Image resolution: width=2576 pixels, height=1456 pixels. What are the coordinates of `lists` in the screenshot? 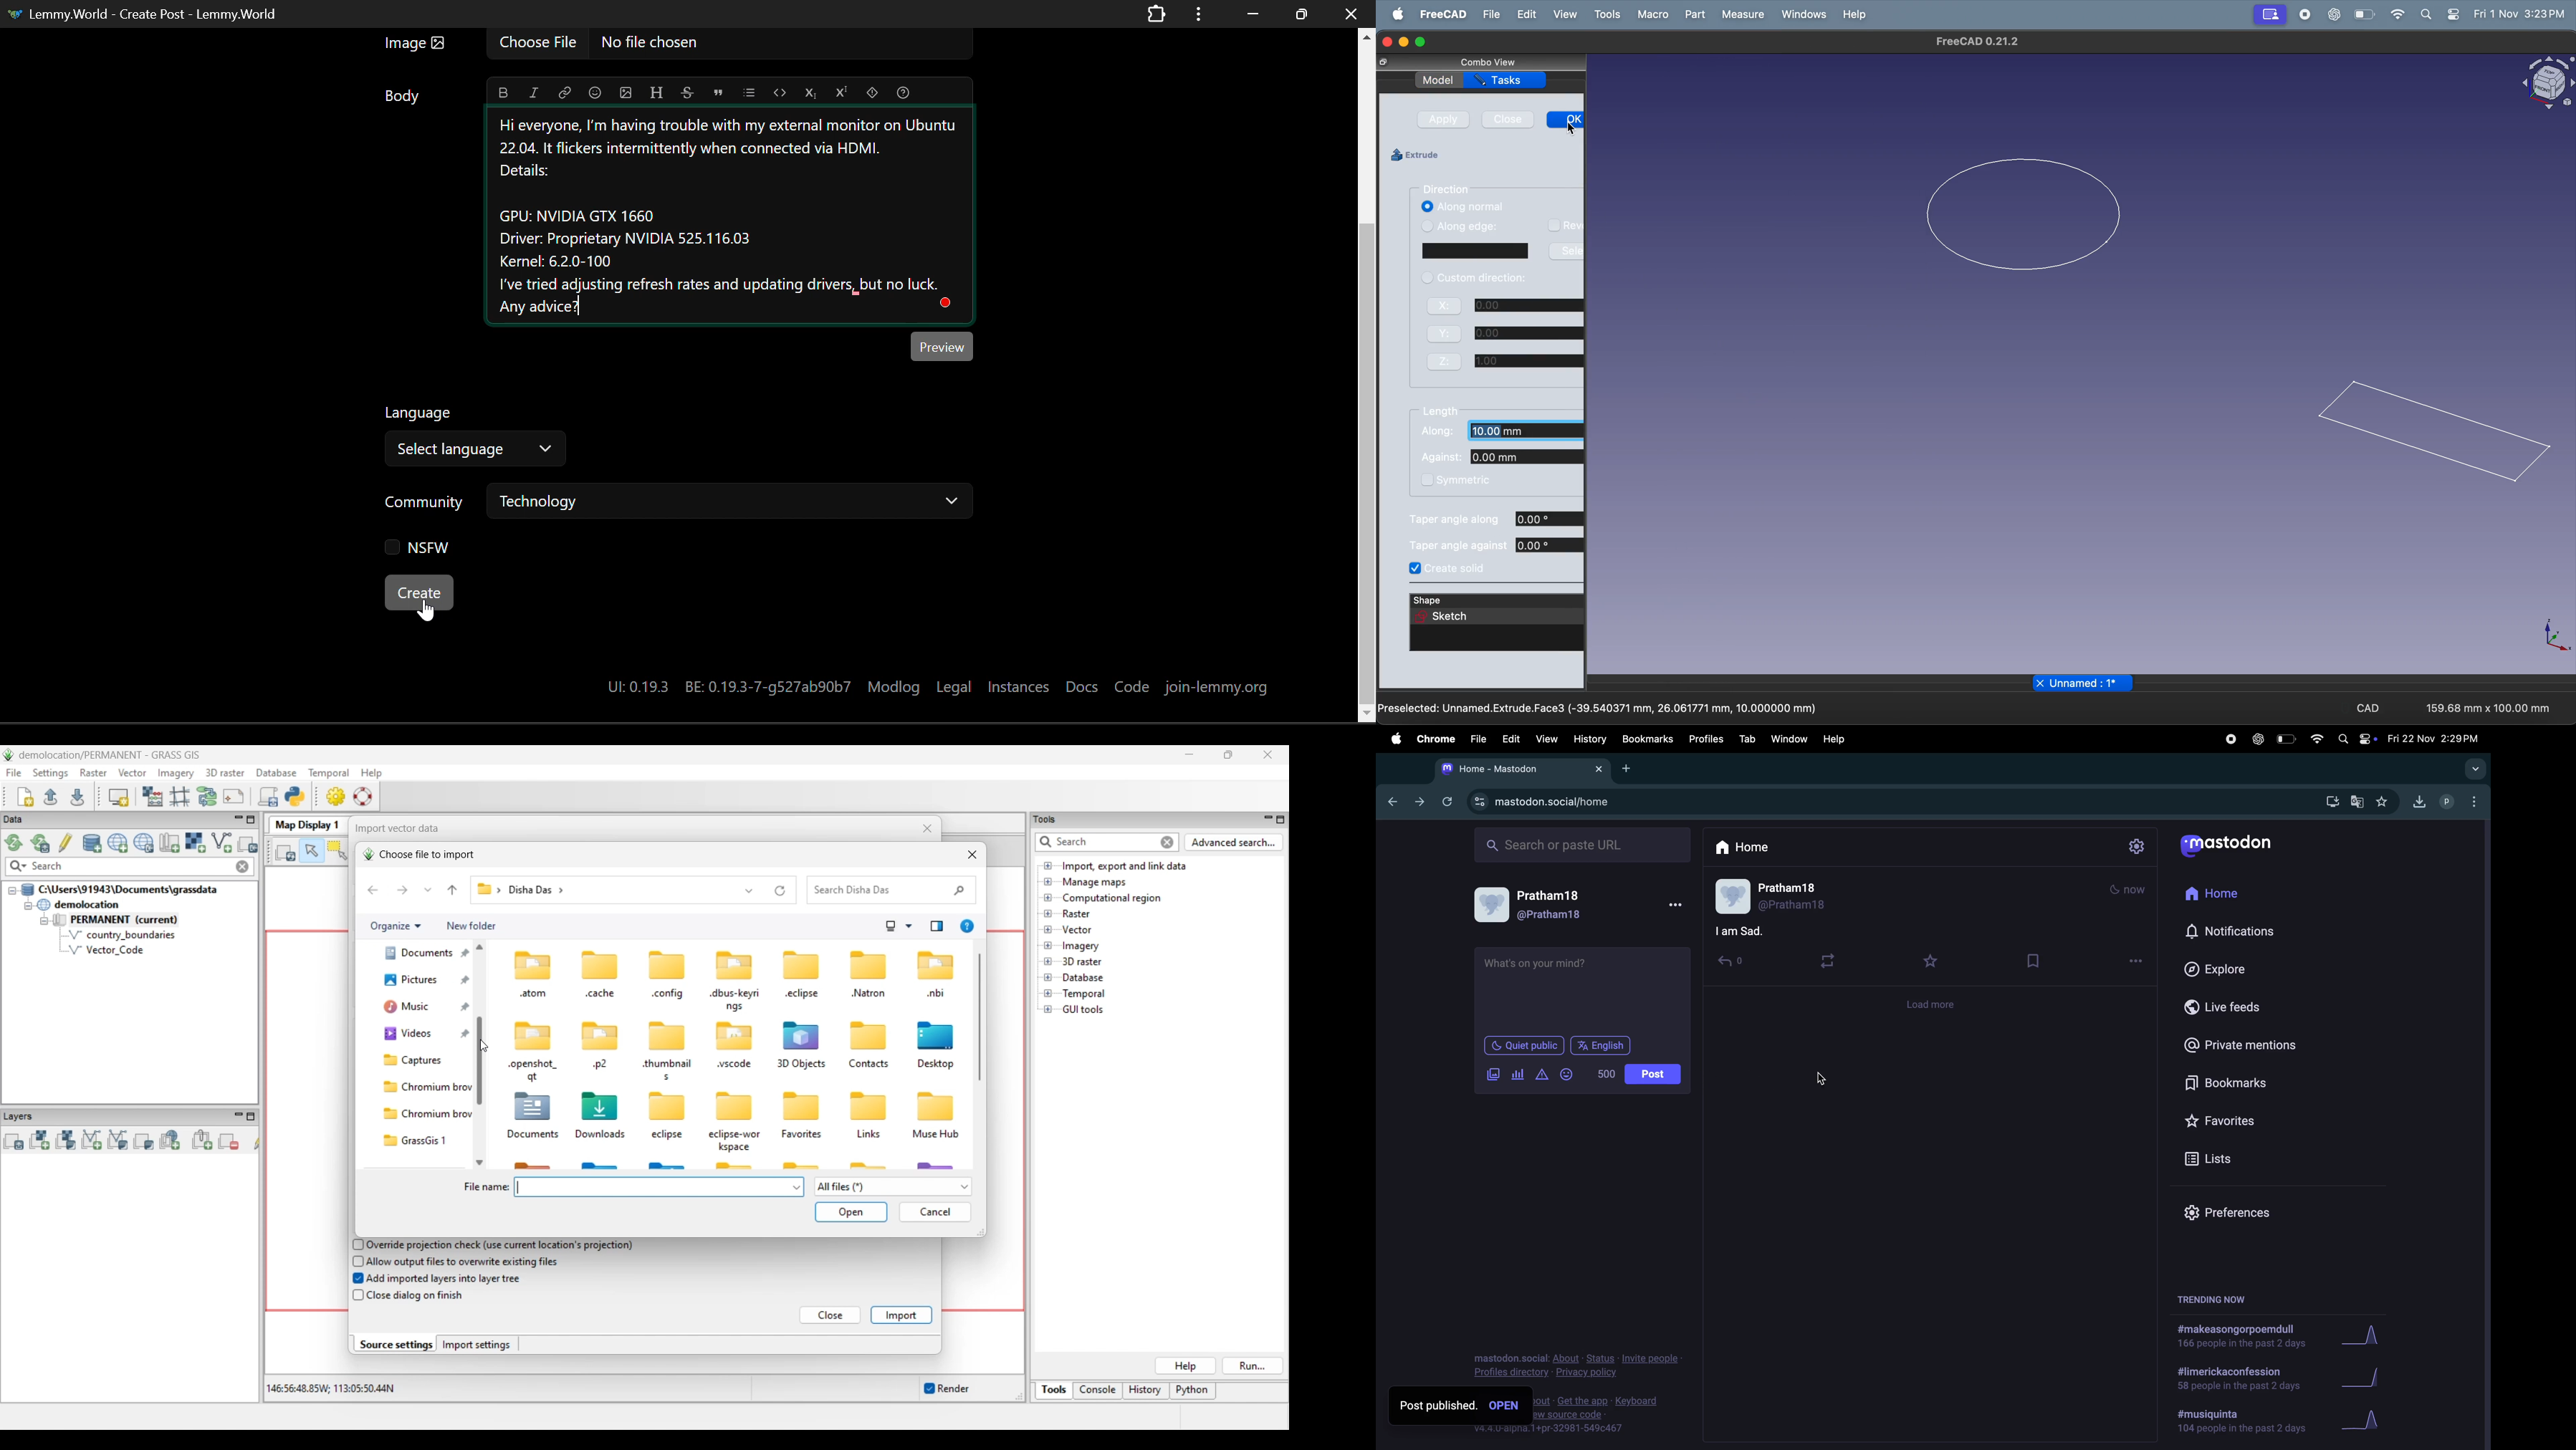 It's located at (2248, 1157).